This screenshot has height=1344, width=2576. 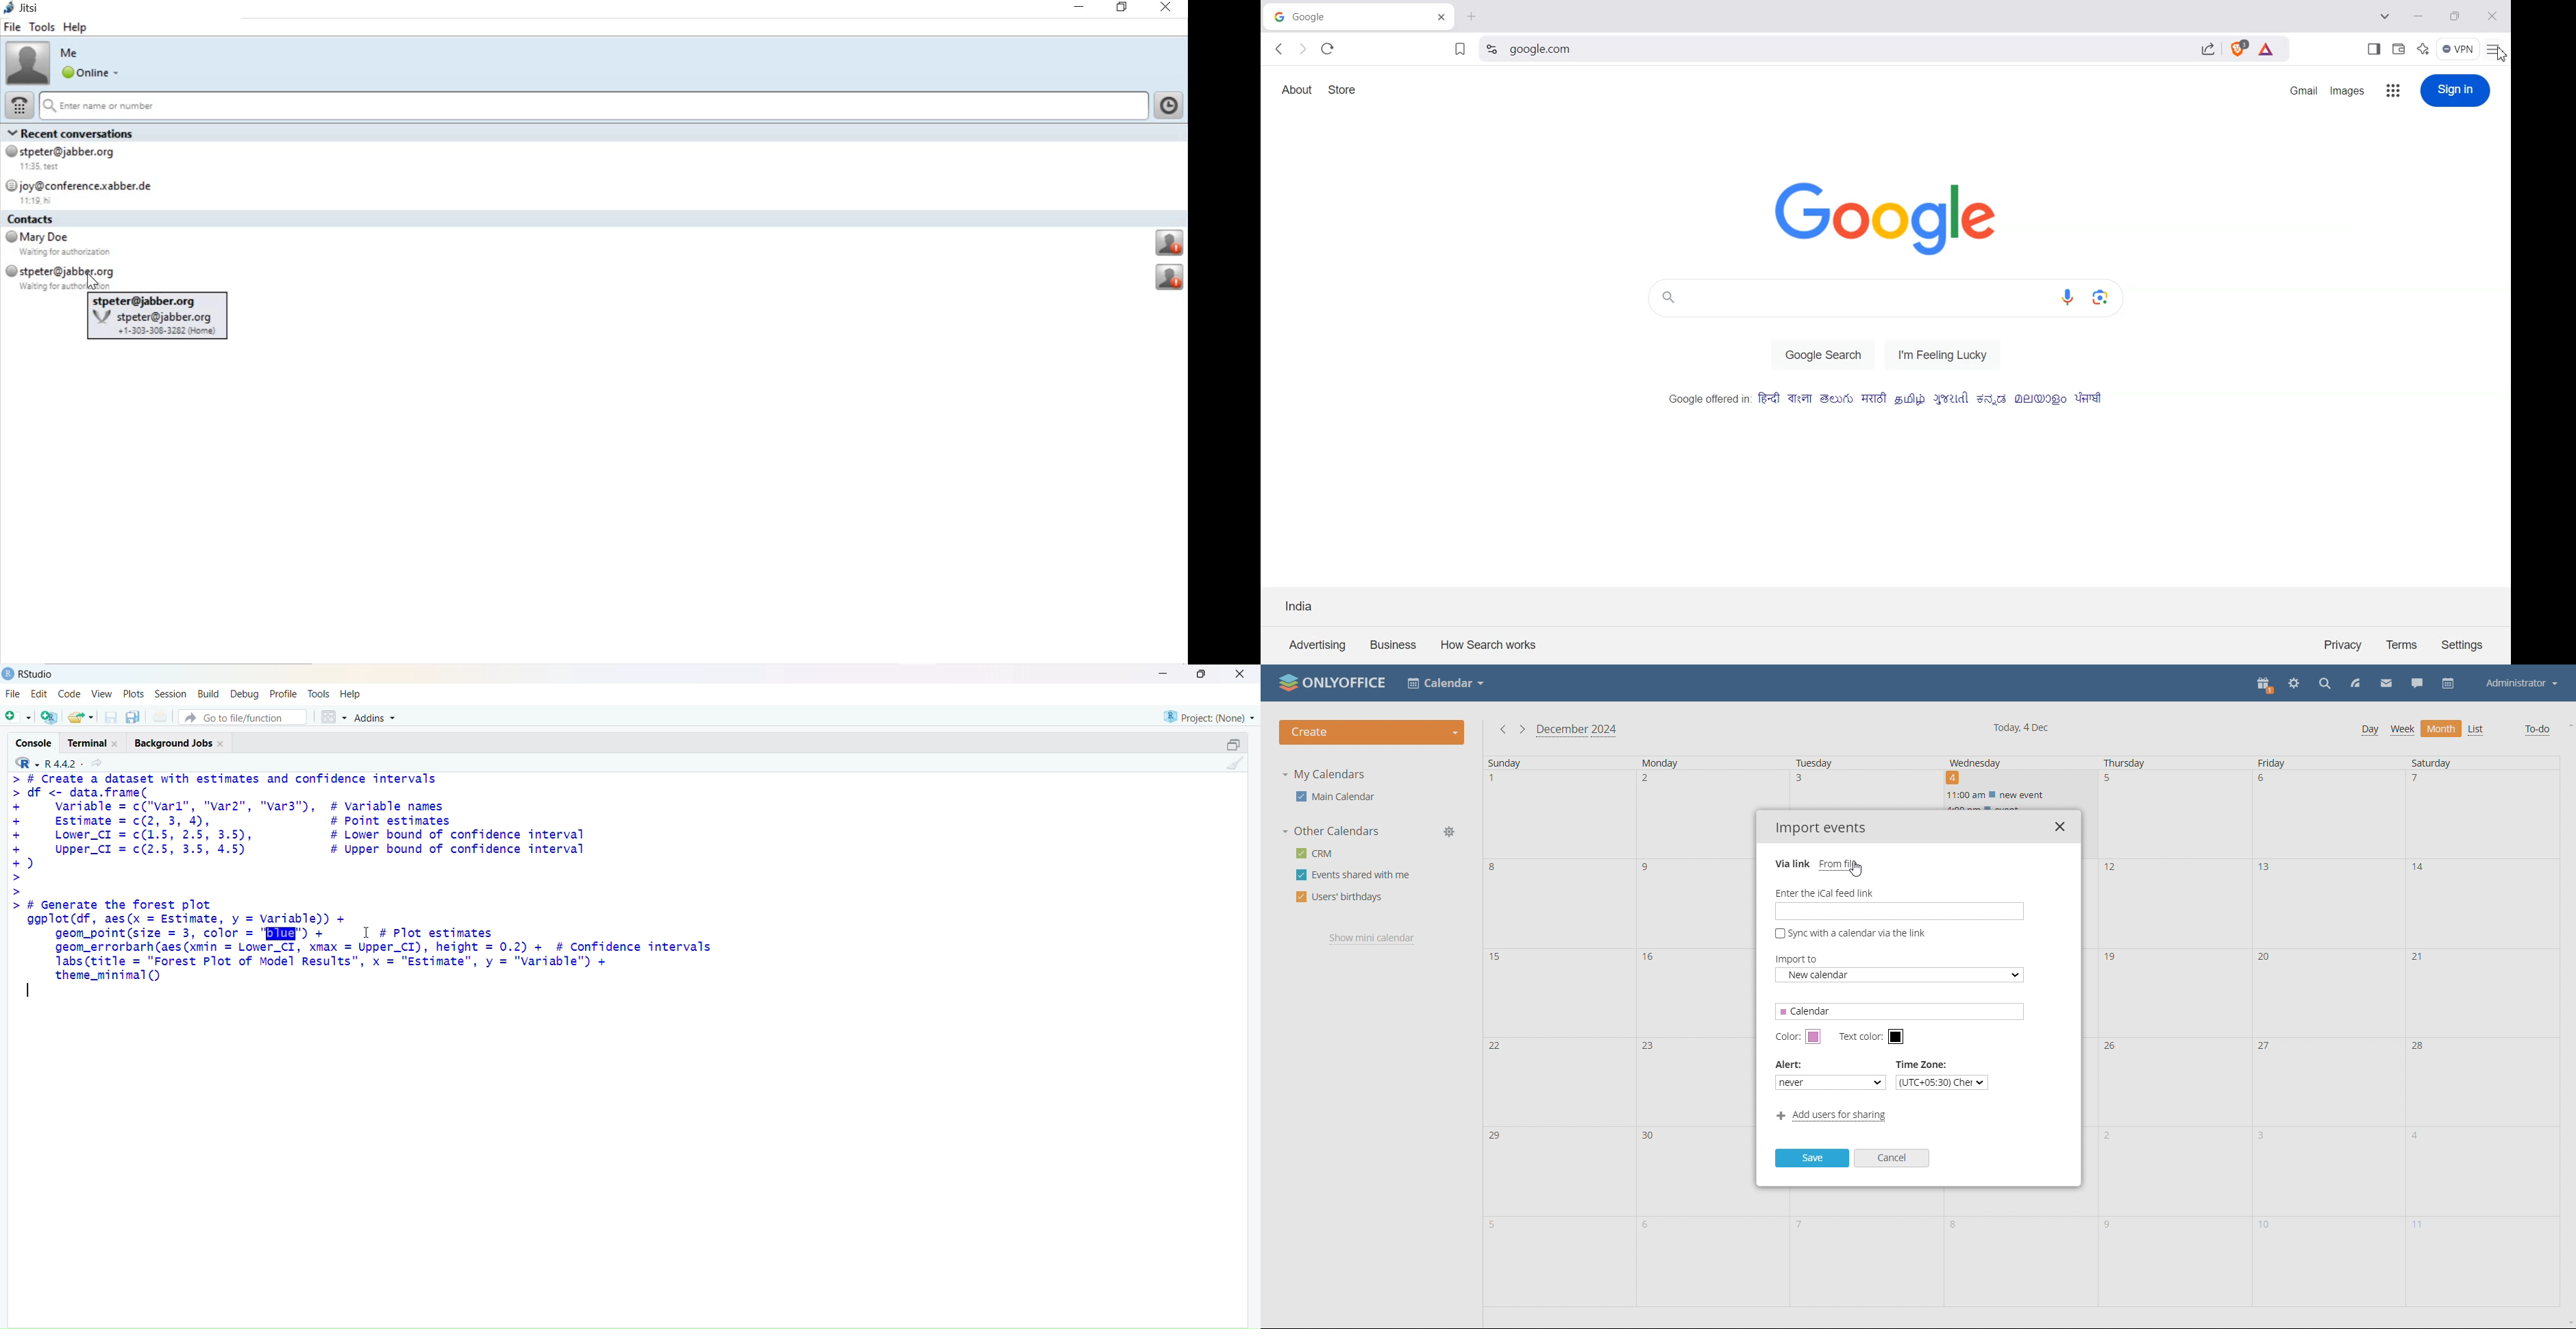 I want to click on Terminal, so click(x=96, y=742).